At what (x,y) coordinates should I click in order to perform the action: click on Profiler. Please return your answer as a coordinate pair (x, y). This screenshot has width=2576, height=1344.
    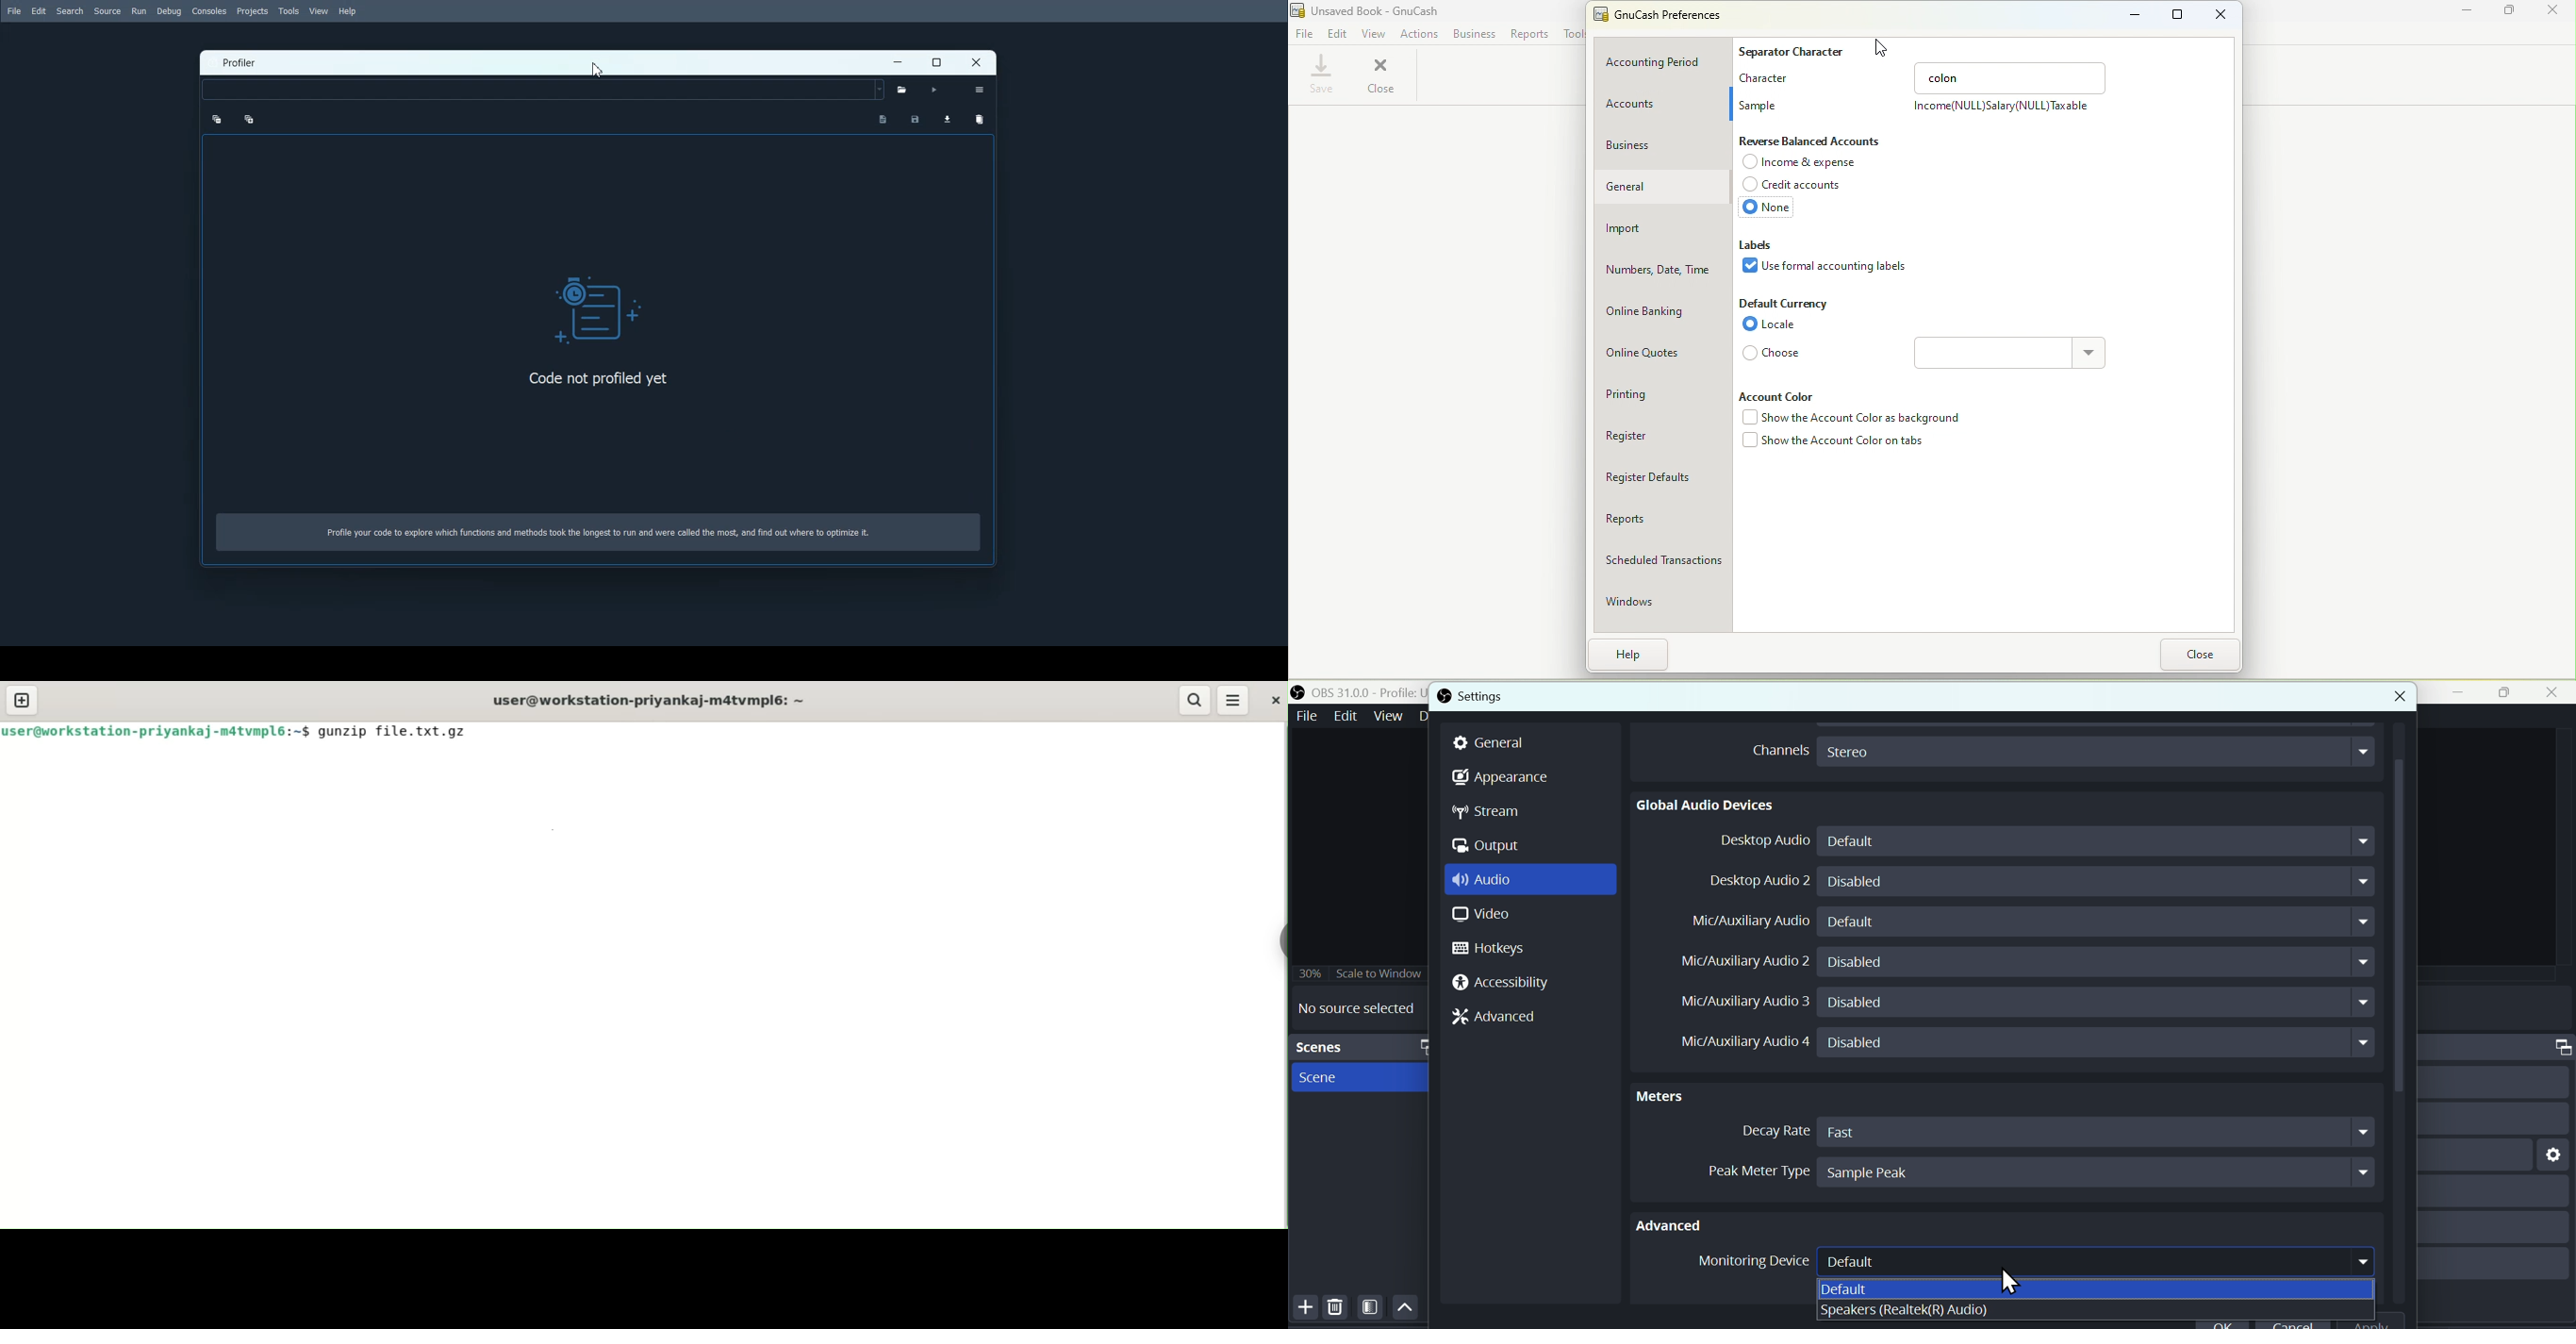
    Looking at the image, I should click on (246, 62).